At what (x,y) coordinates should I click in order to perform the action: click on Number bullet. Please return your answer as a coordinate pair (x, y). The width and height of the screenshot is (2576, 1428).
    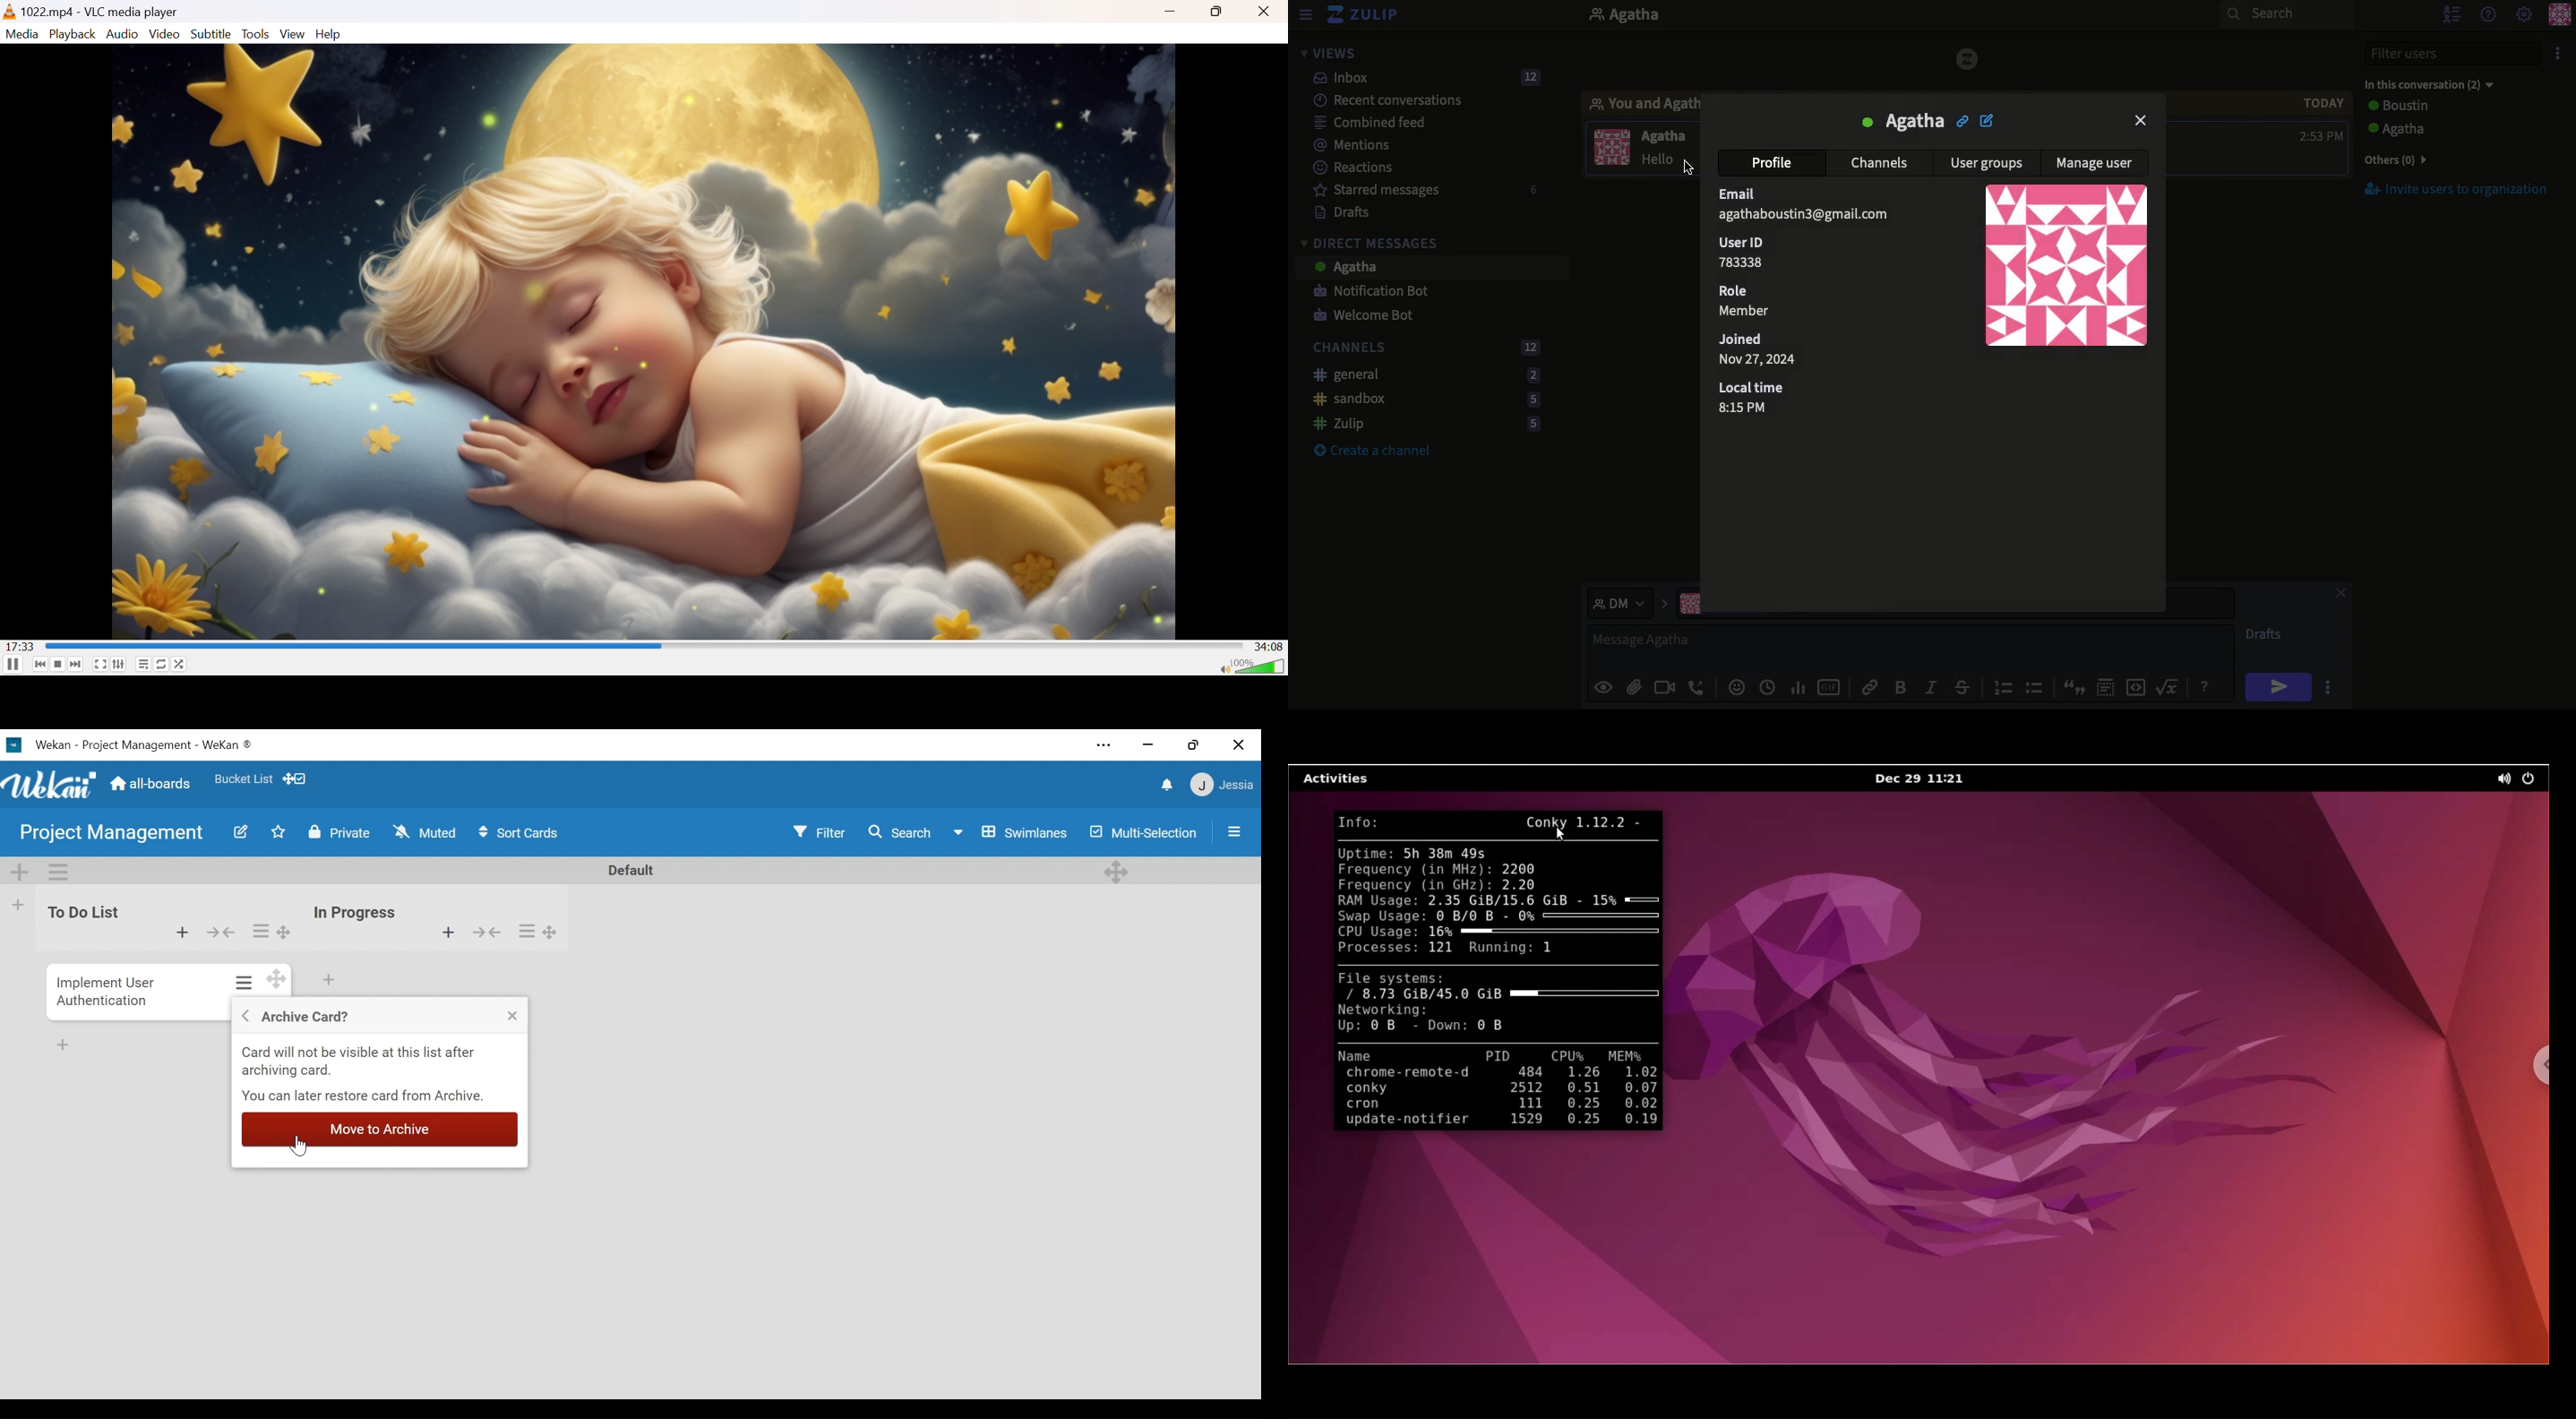
    Looking at the image, I should click on (2003, 688).